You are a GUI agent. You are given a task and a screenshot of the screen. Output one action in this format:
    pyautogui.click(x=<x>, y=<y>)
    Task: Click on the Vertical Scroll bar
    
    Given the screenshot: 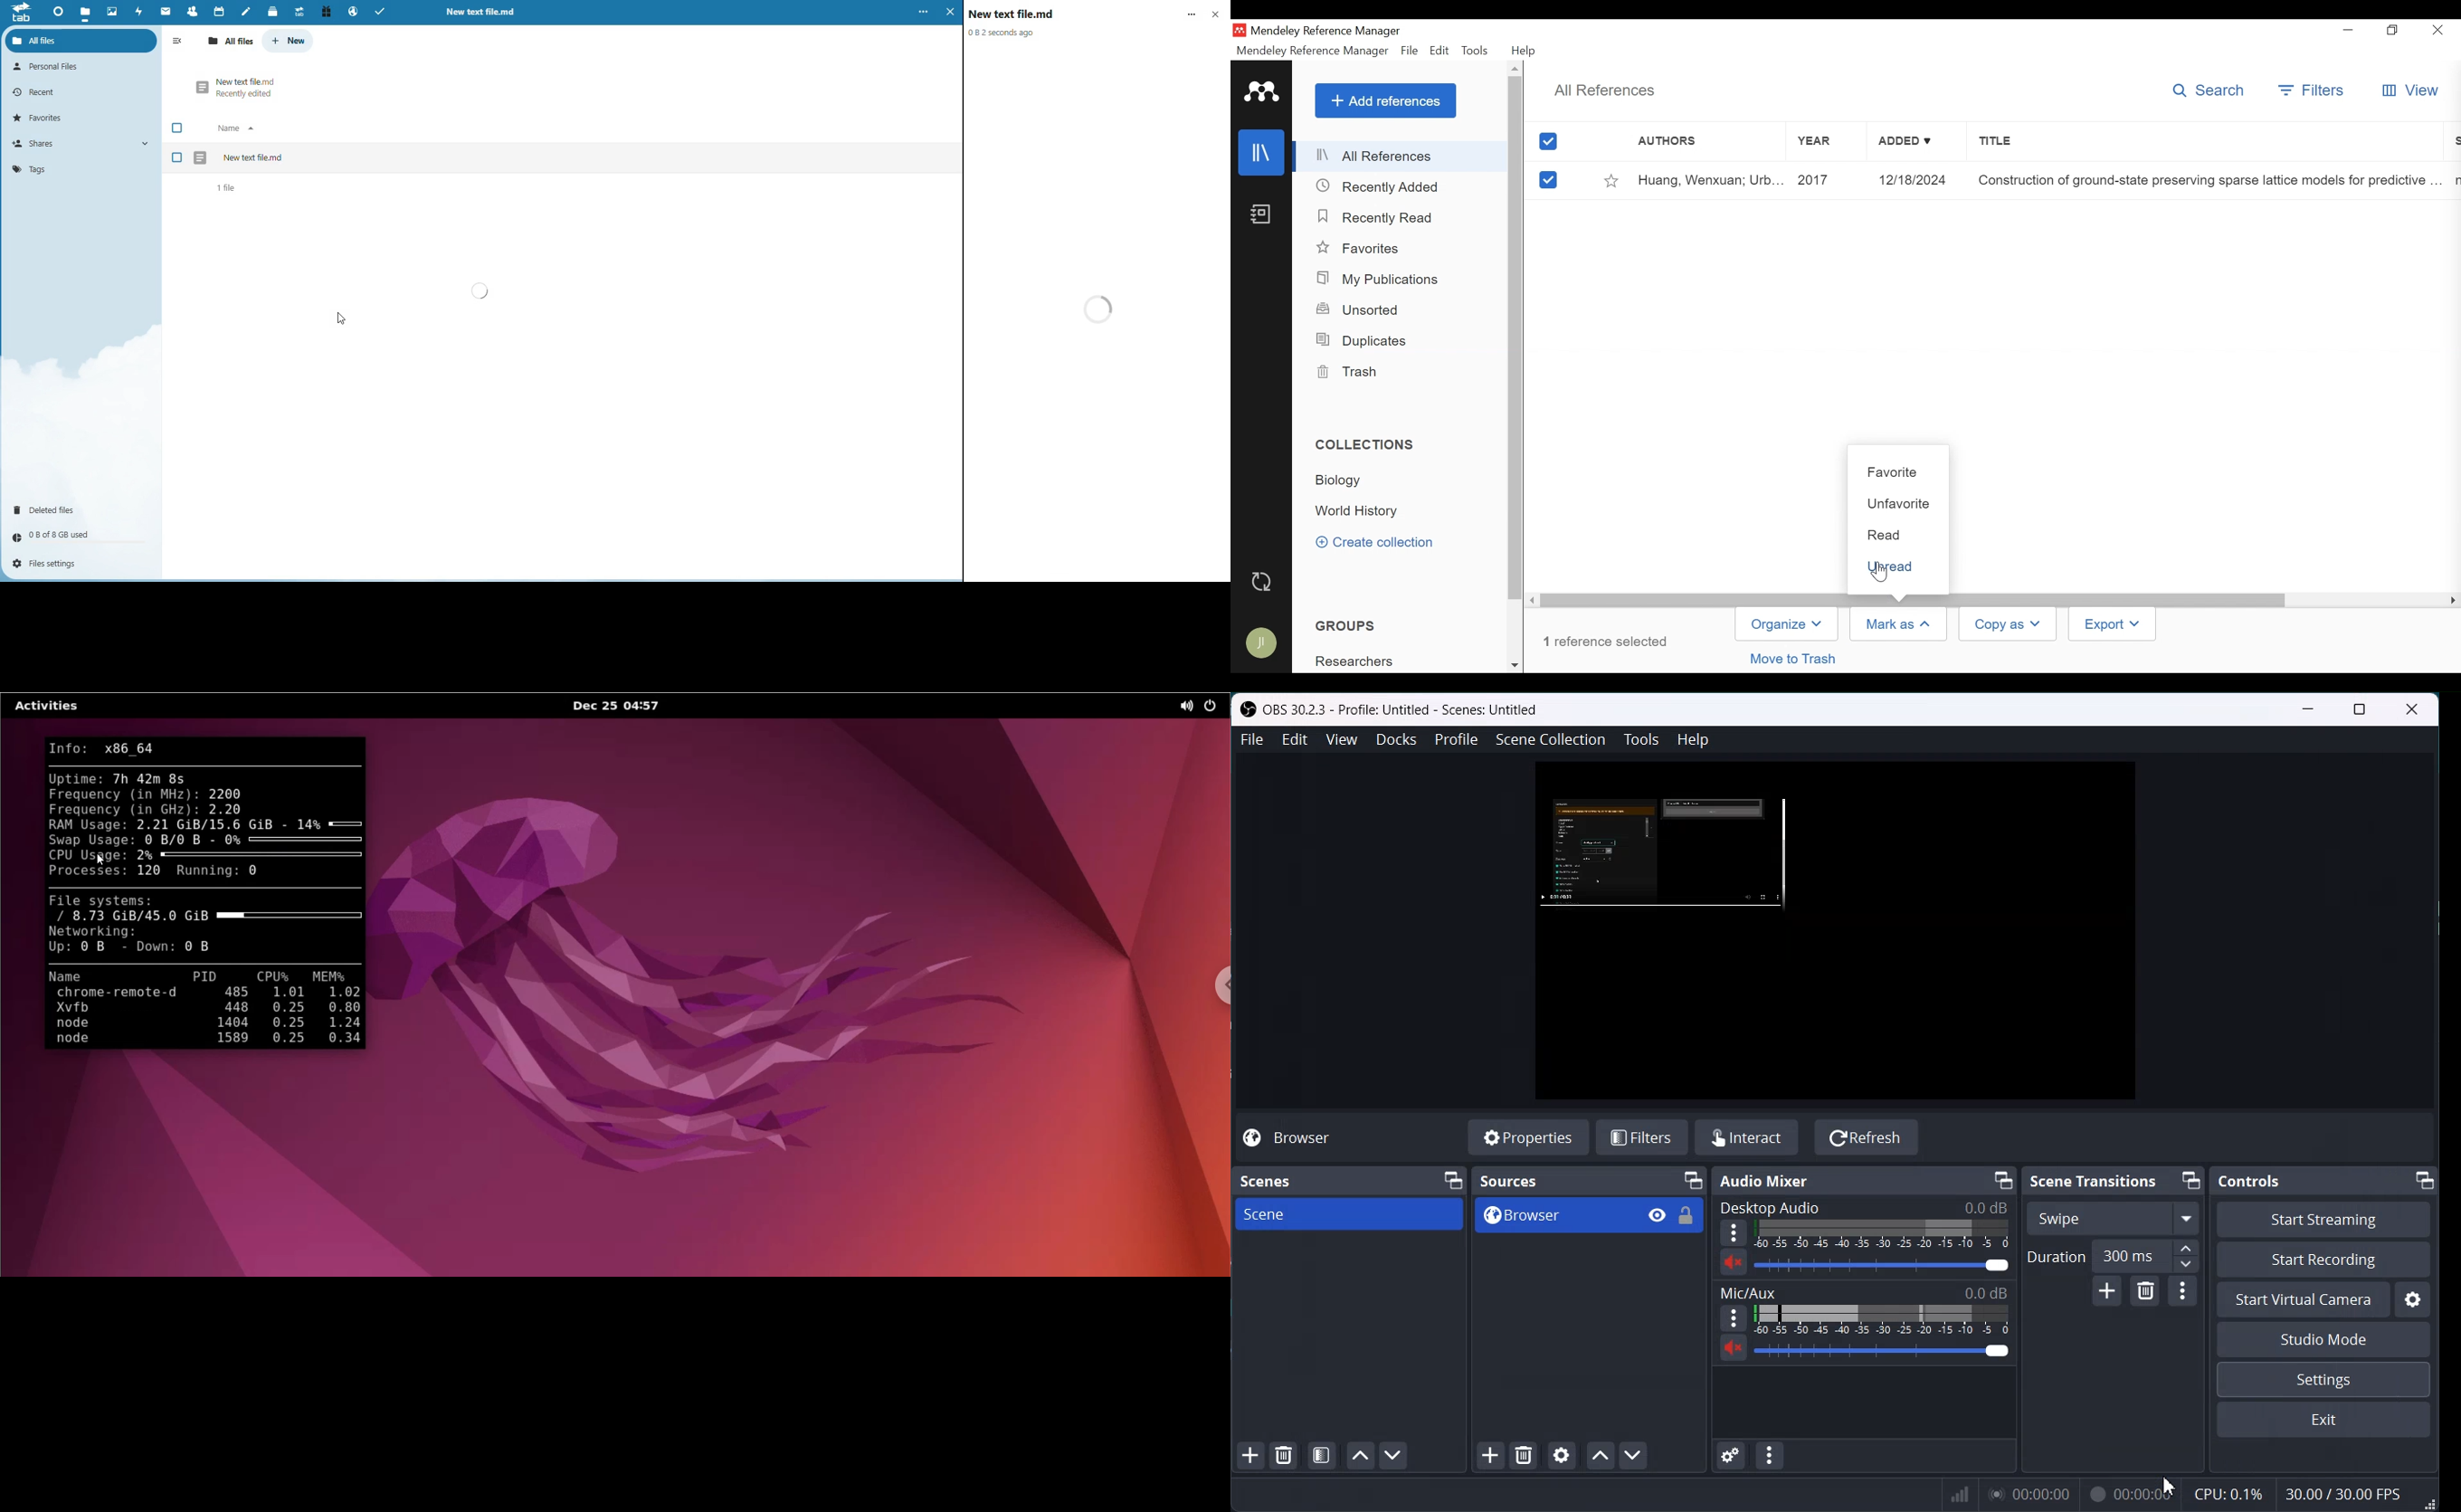 What is the action you would take?
    pyautogui.click(x=1516, y=337)
    